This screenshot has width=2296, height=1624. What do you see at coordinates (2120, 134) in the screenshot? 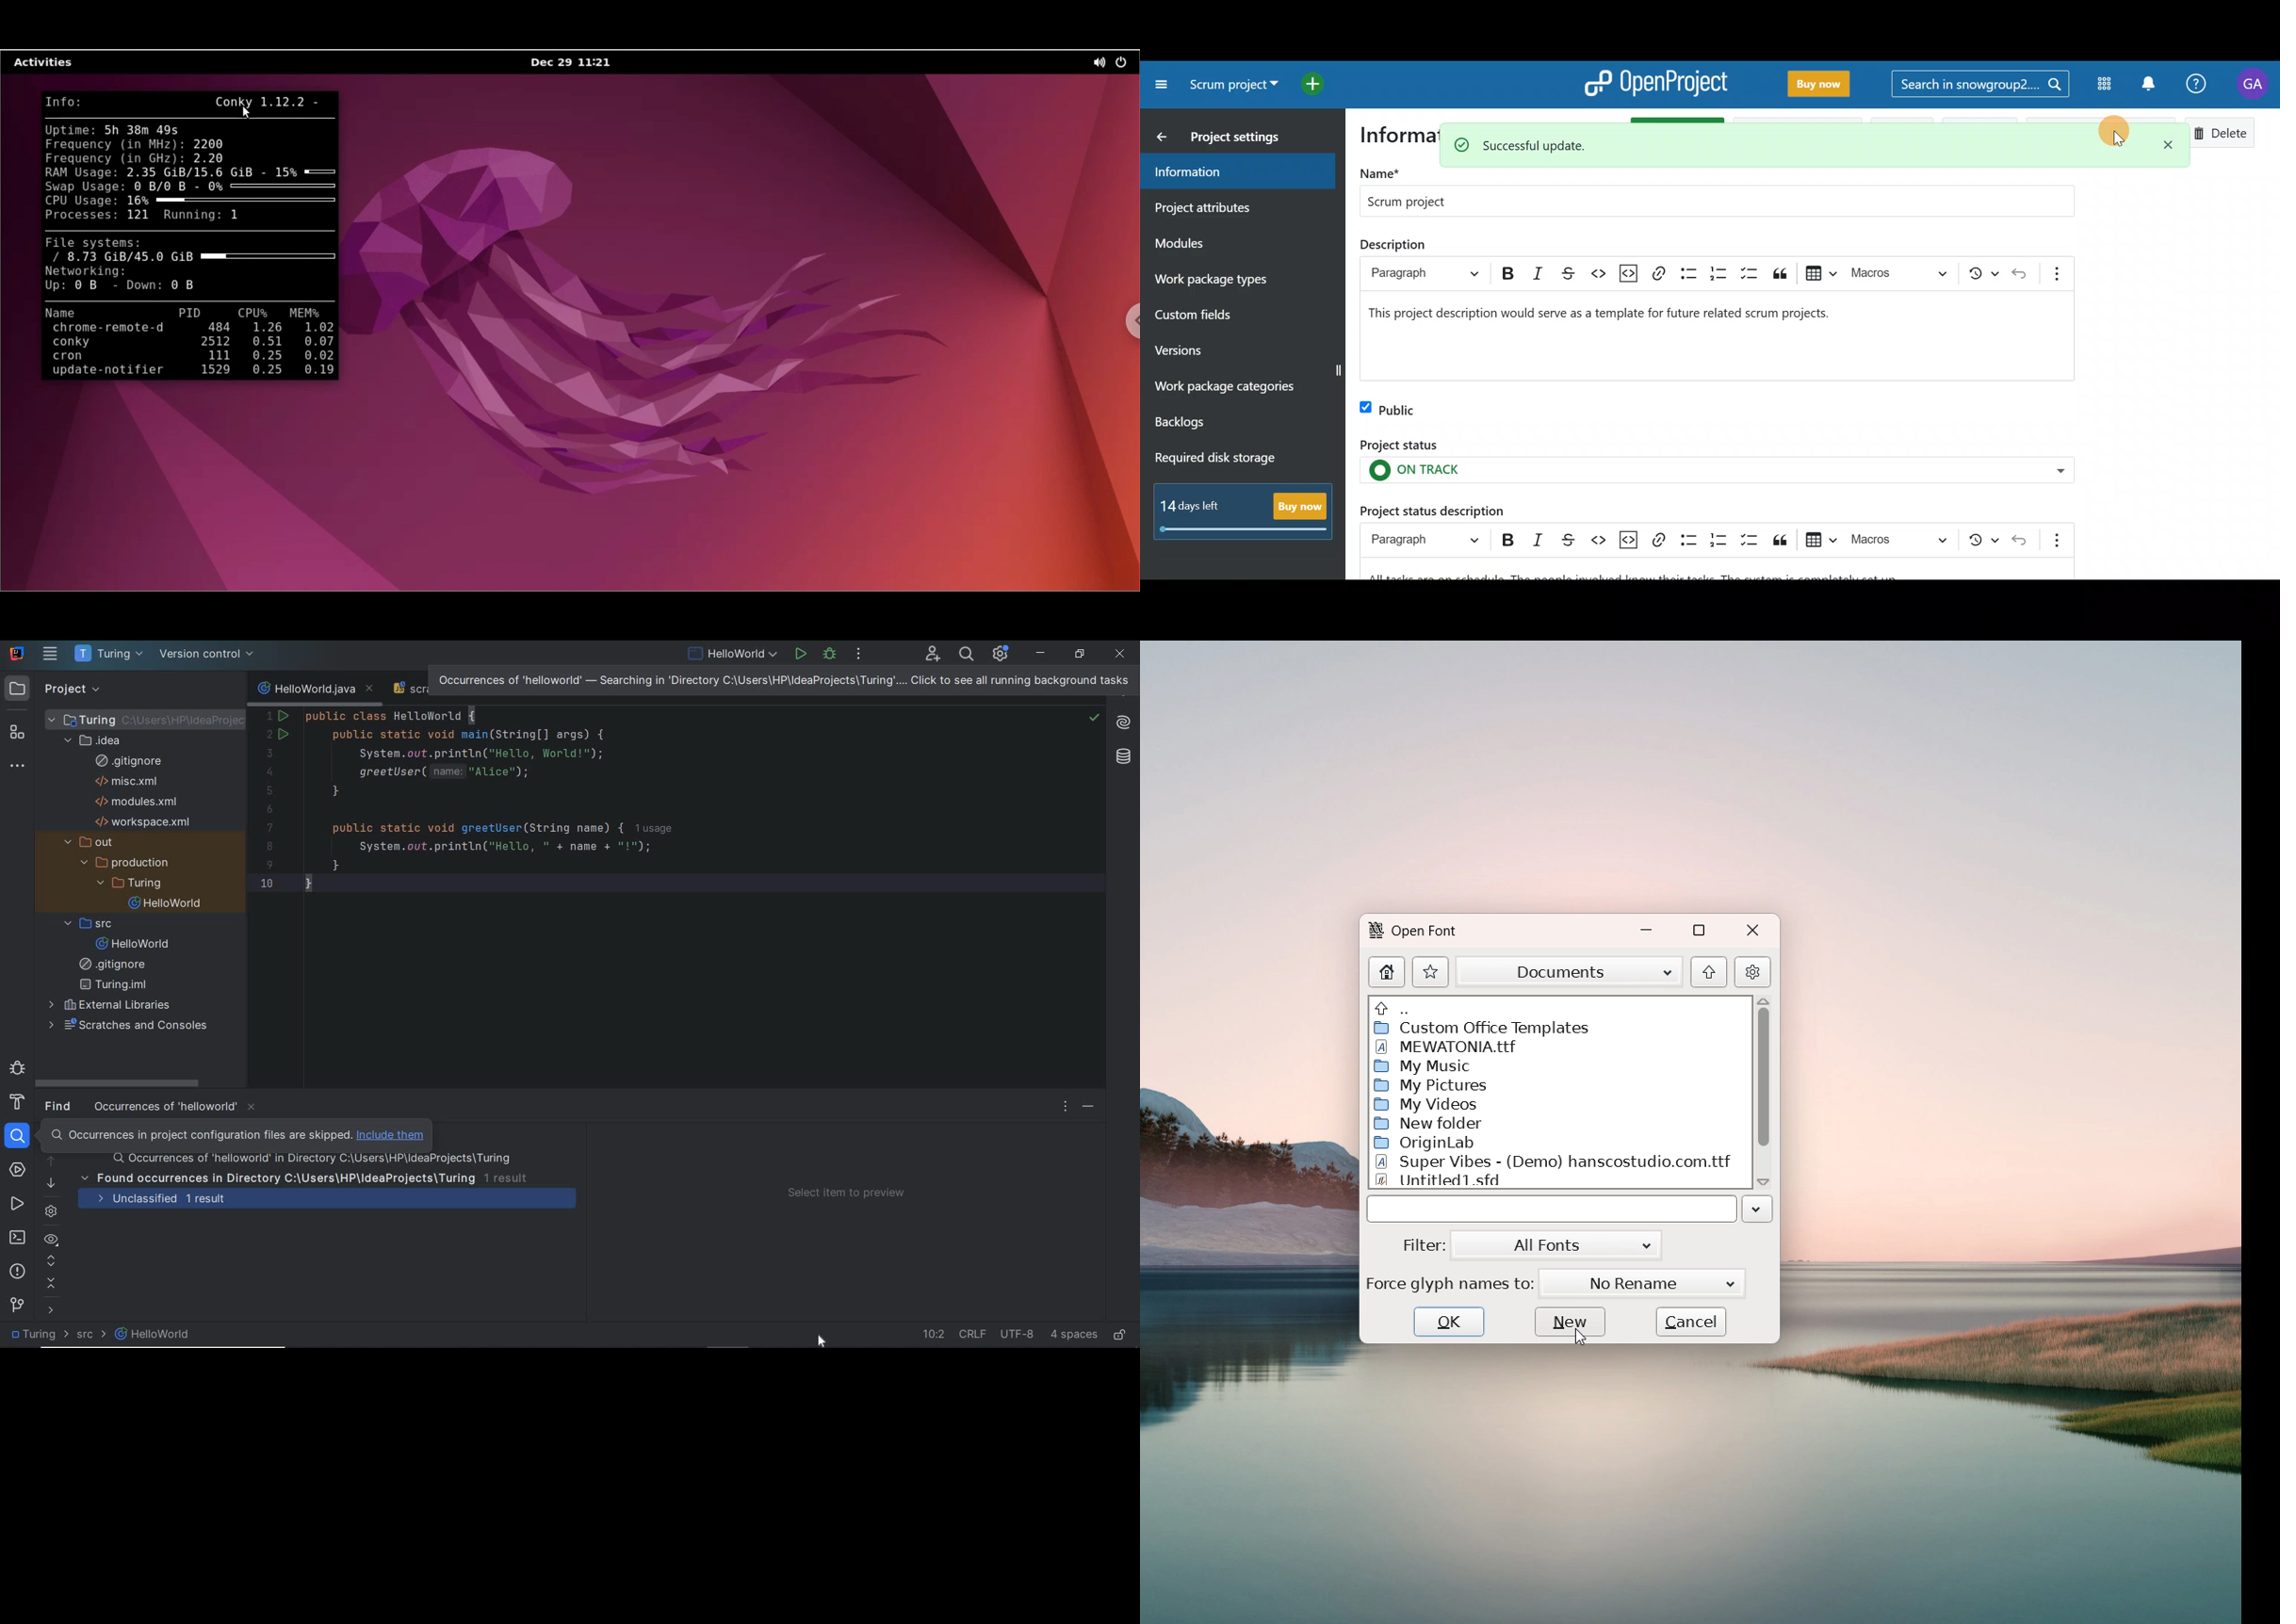
I see `Cursor` at bounding box center [2120, 134].